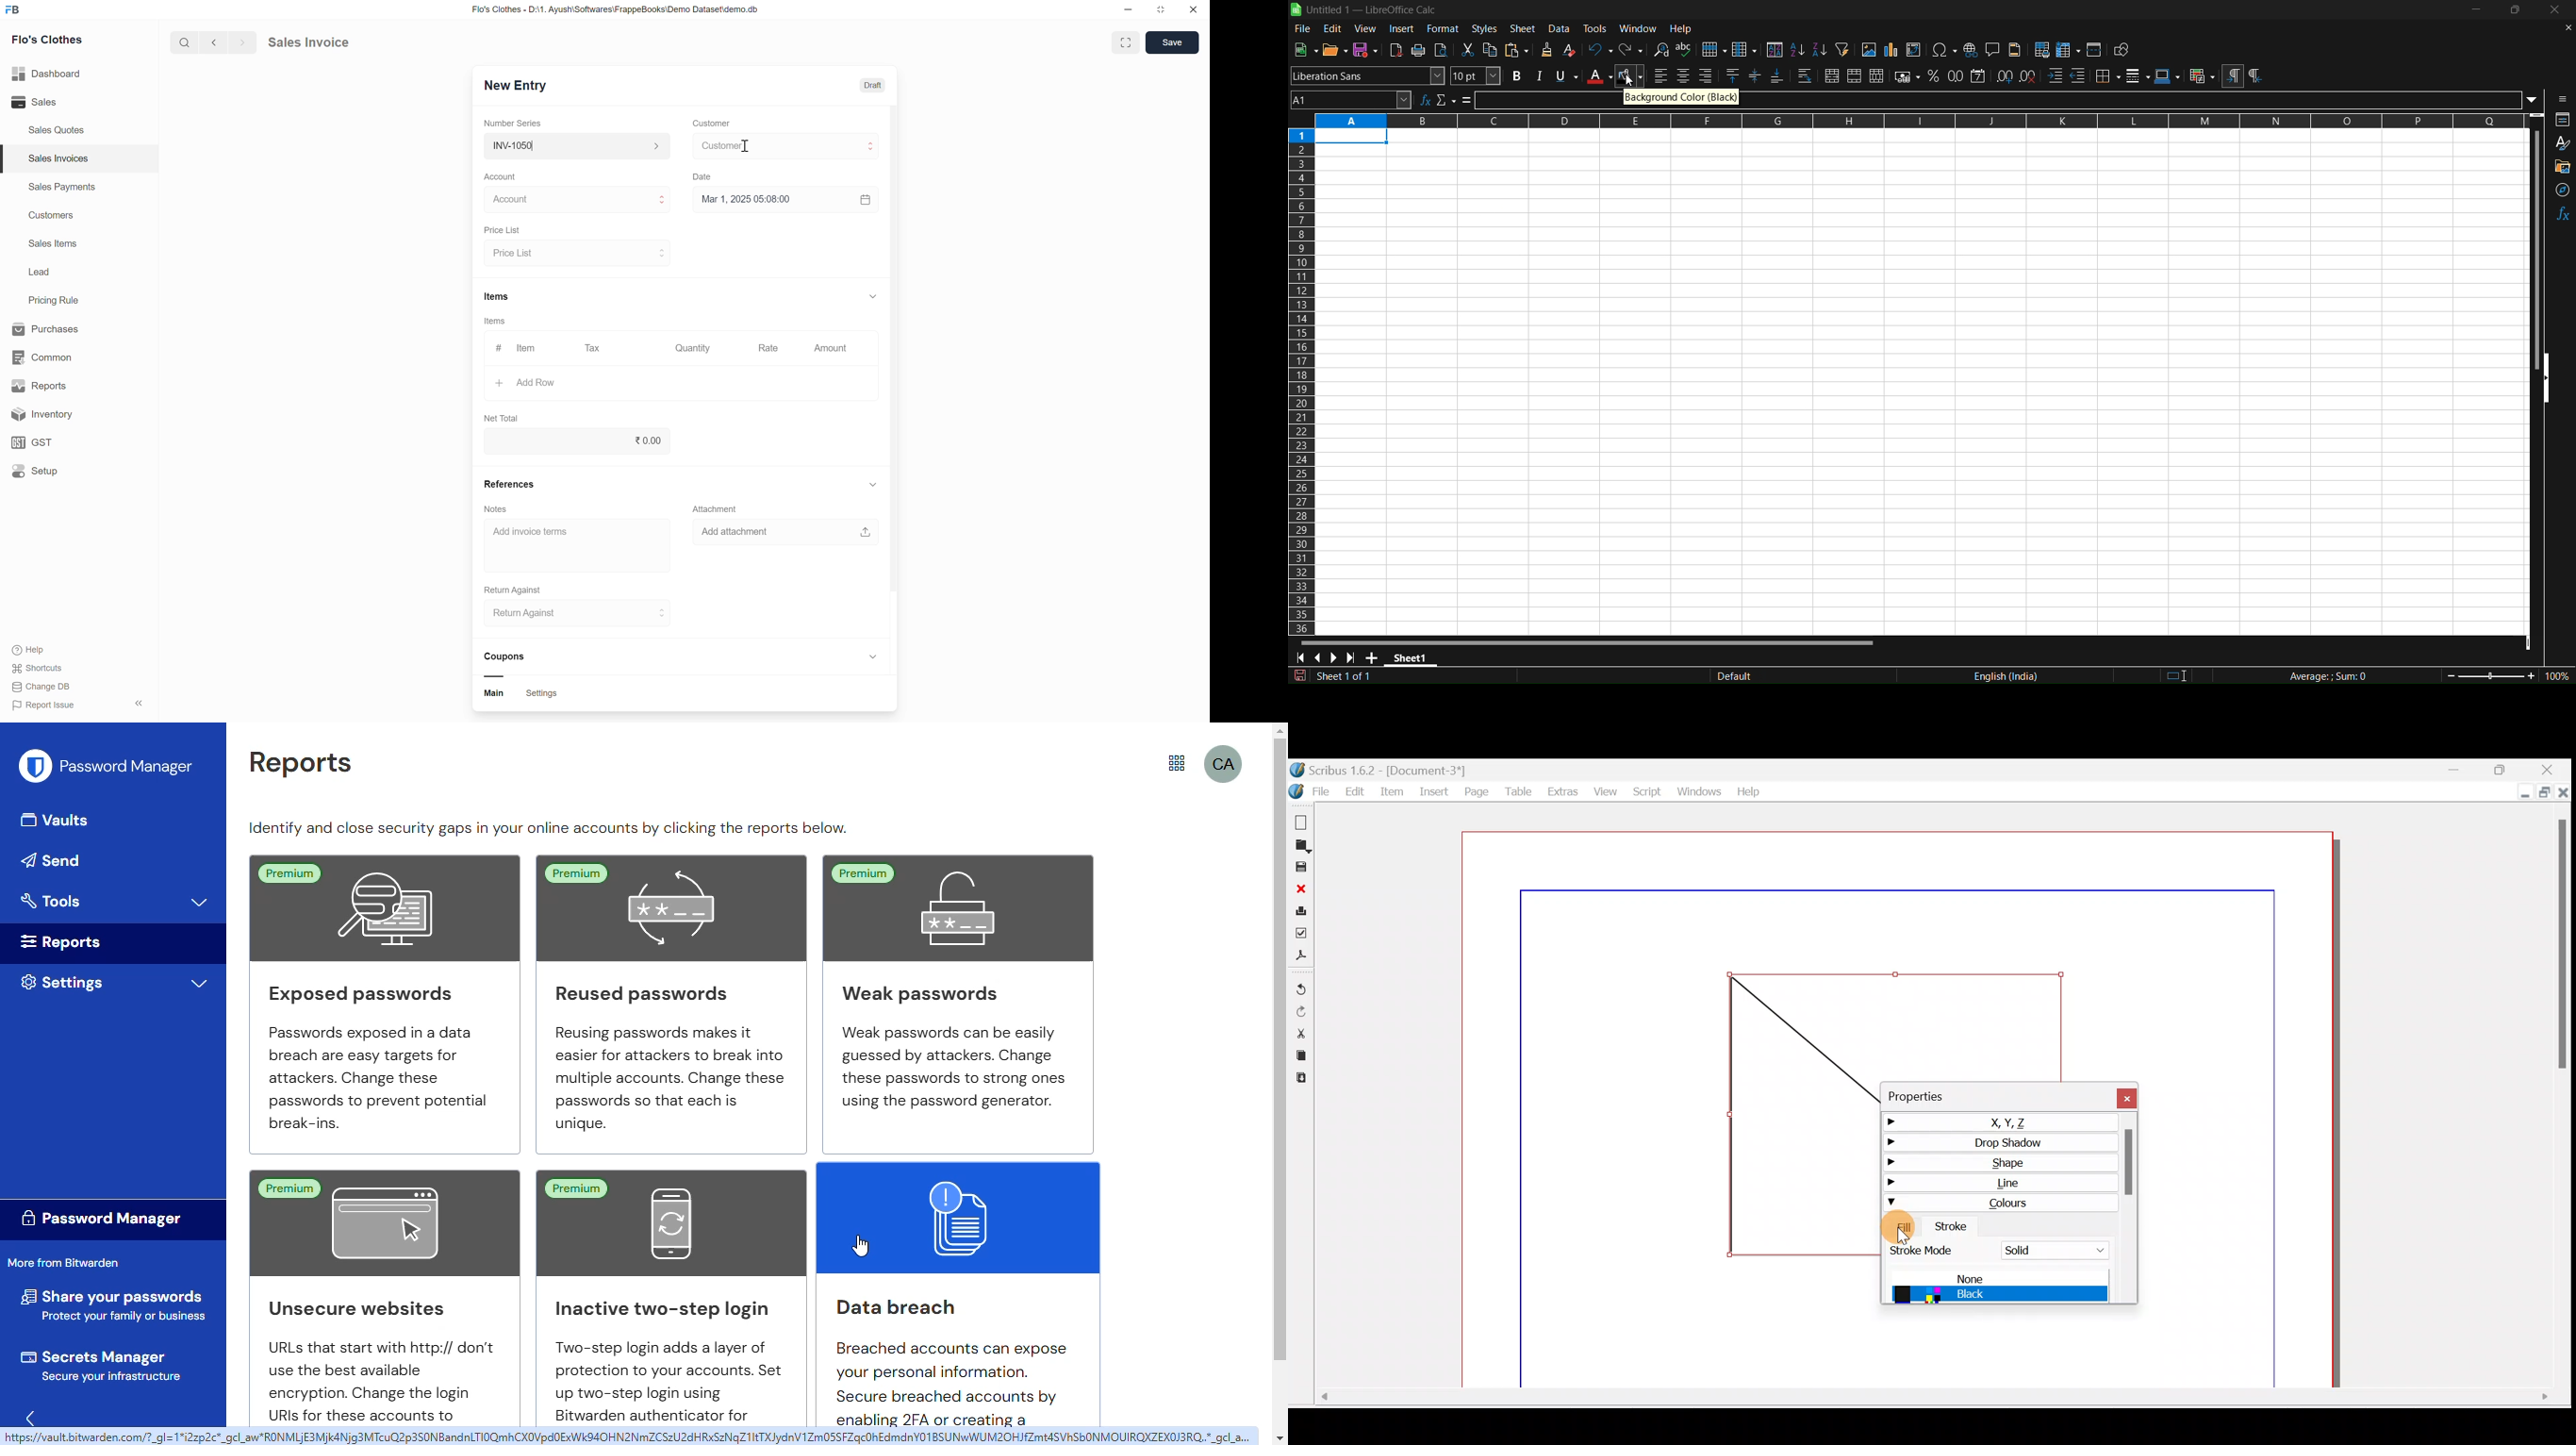  What do you see at coordinates (577, 253) in the screenshot?
I see `select price list ` at bounding box center [577, 253].